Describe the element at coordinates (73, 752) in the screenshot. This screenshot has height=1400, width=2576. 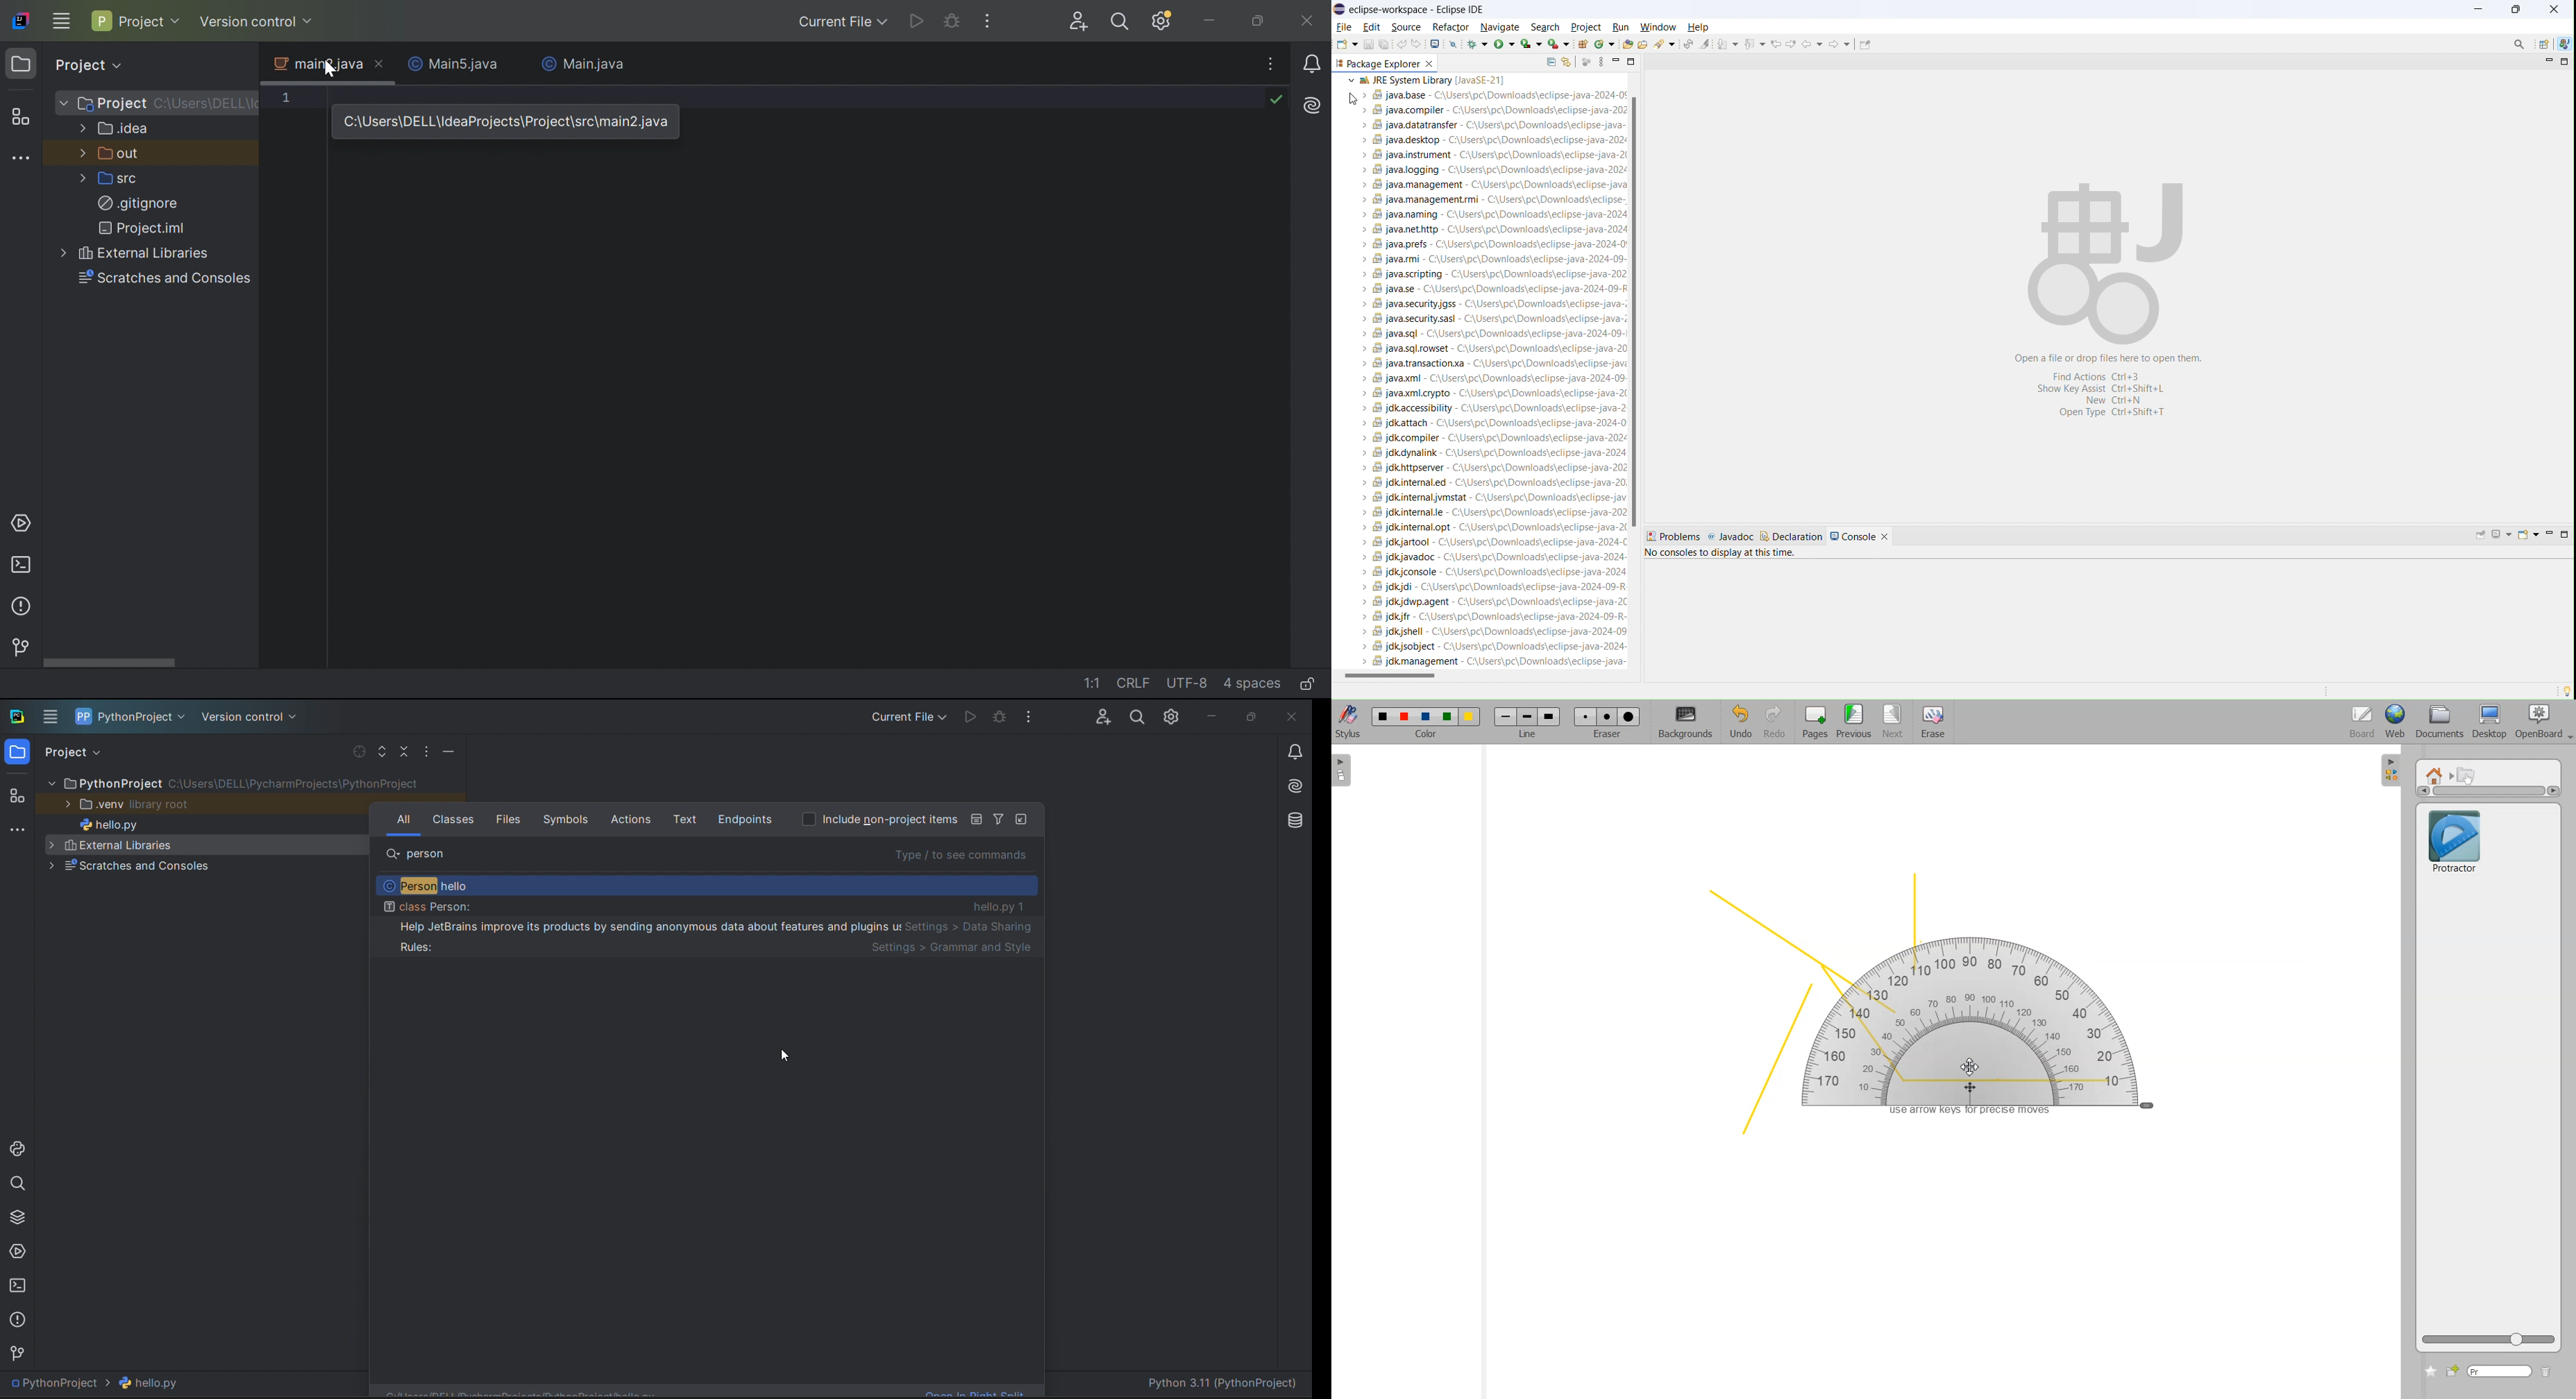
I see `project view` at that location.